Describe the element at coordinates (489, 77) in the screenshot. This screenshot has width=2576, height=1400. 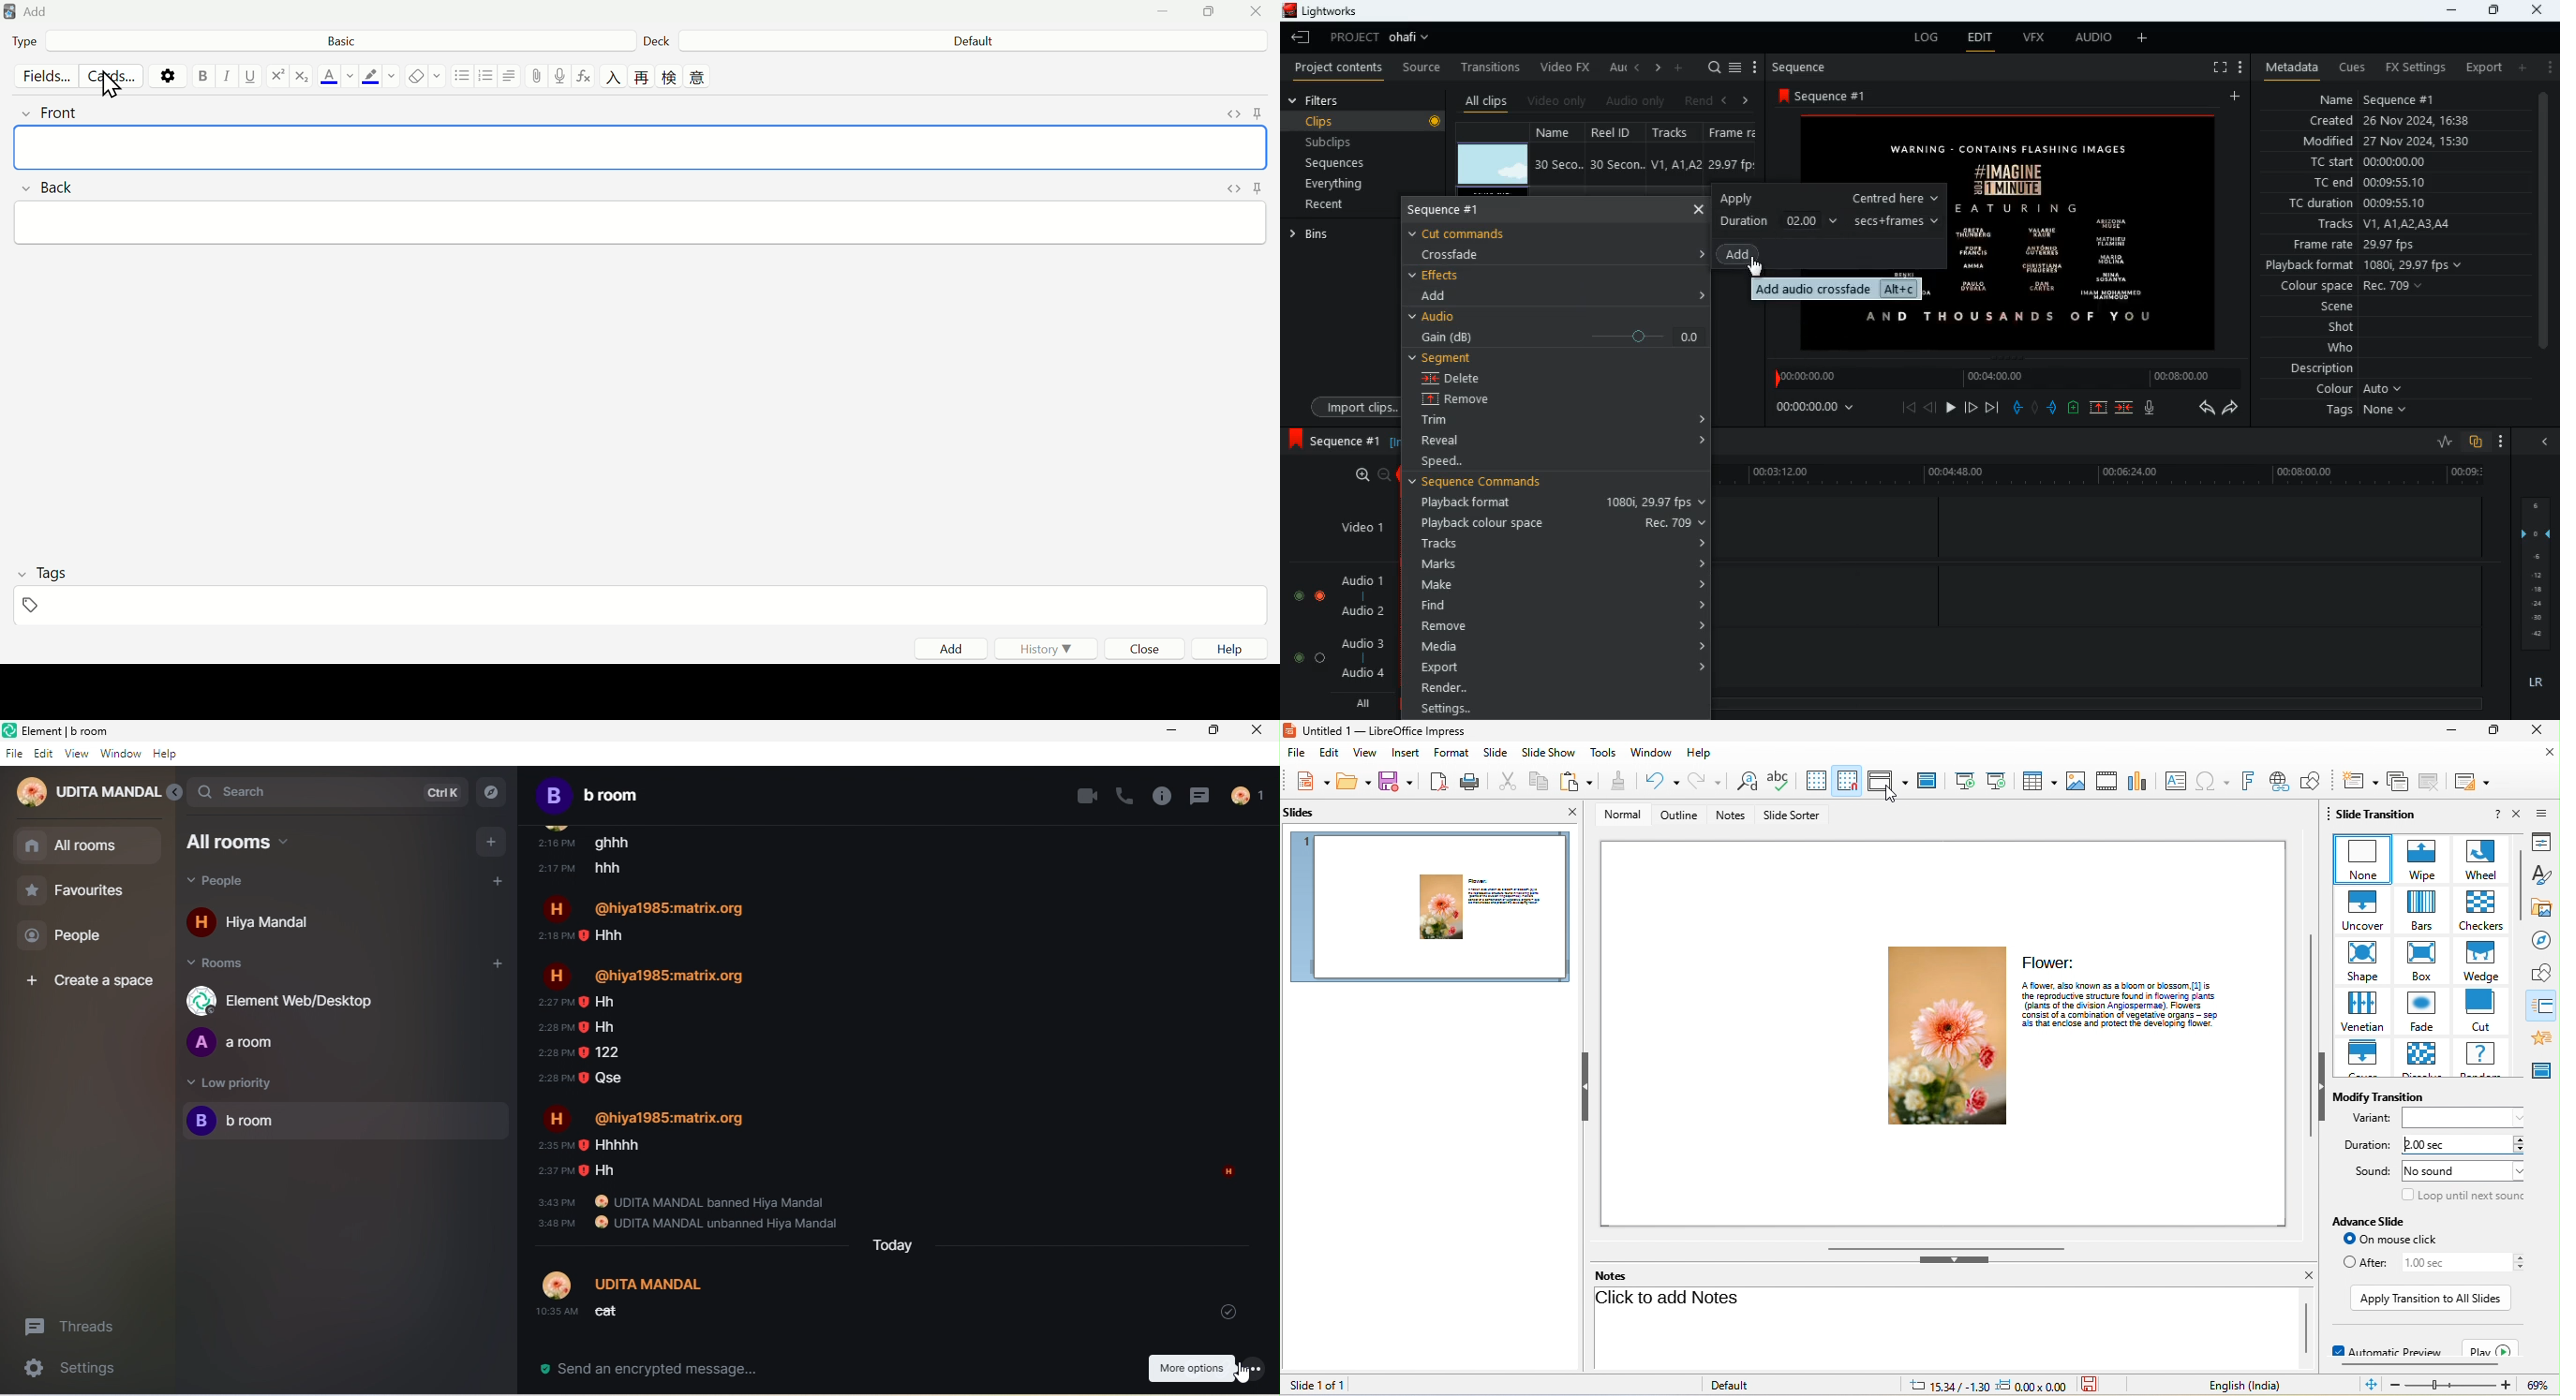
I see `menus` at that location.